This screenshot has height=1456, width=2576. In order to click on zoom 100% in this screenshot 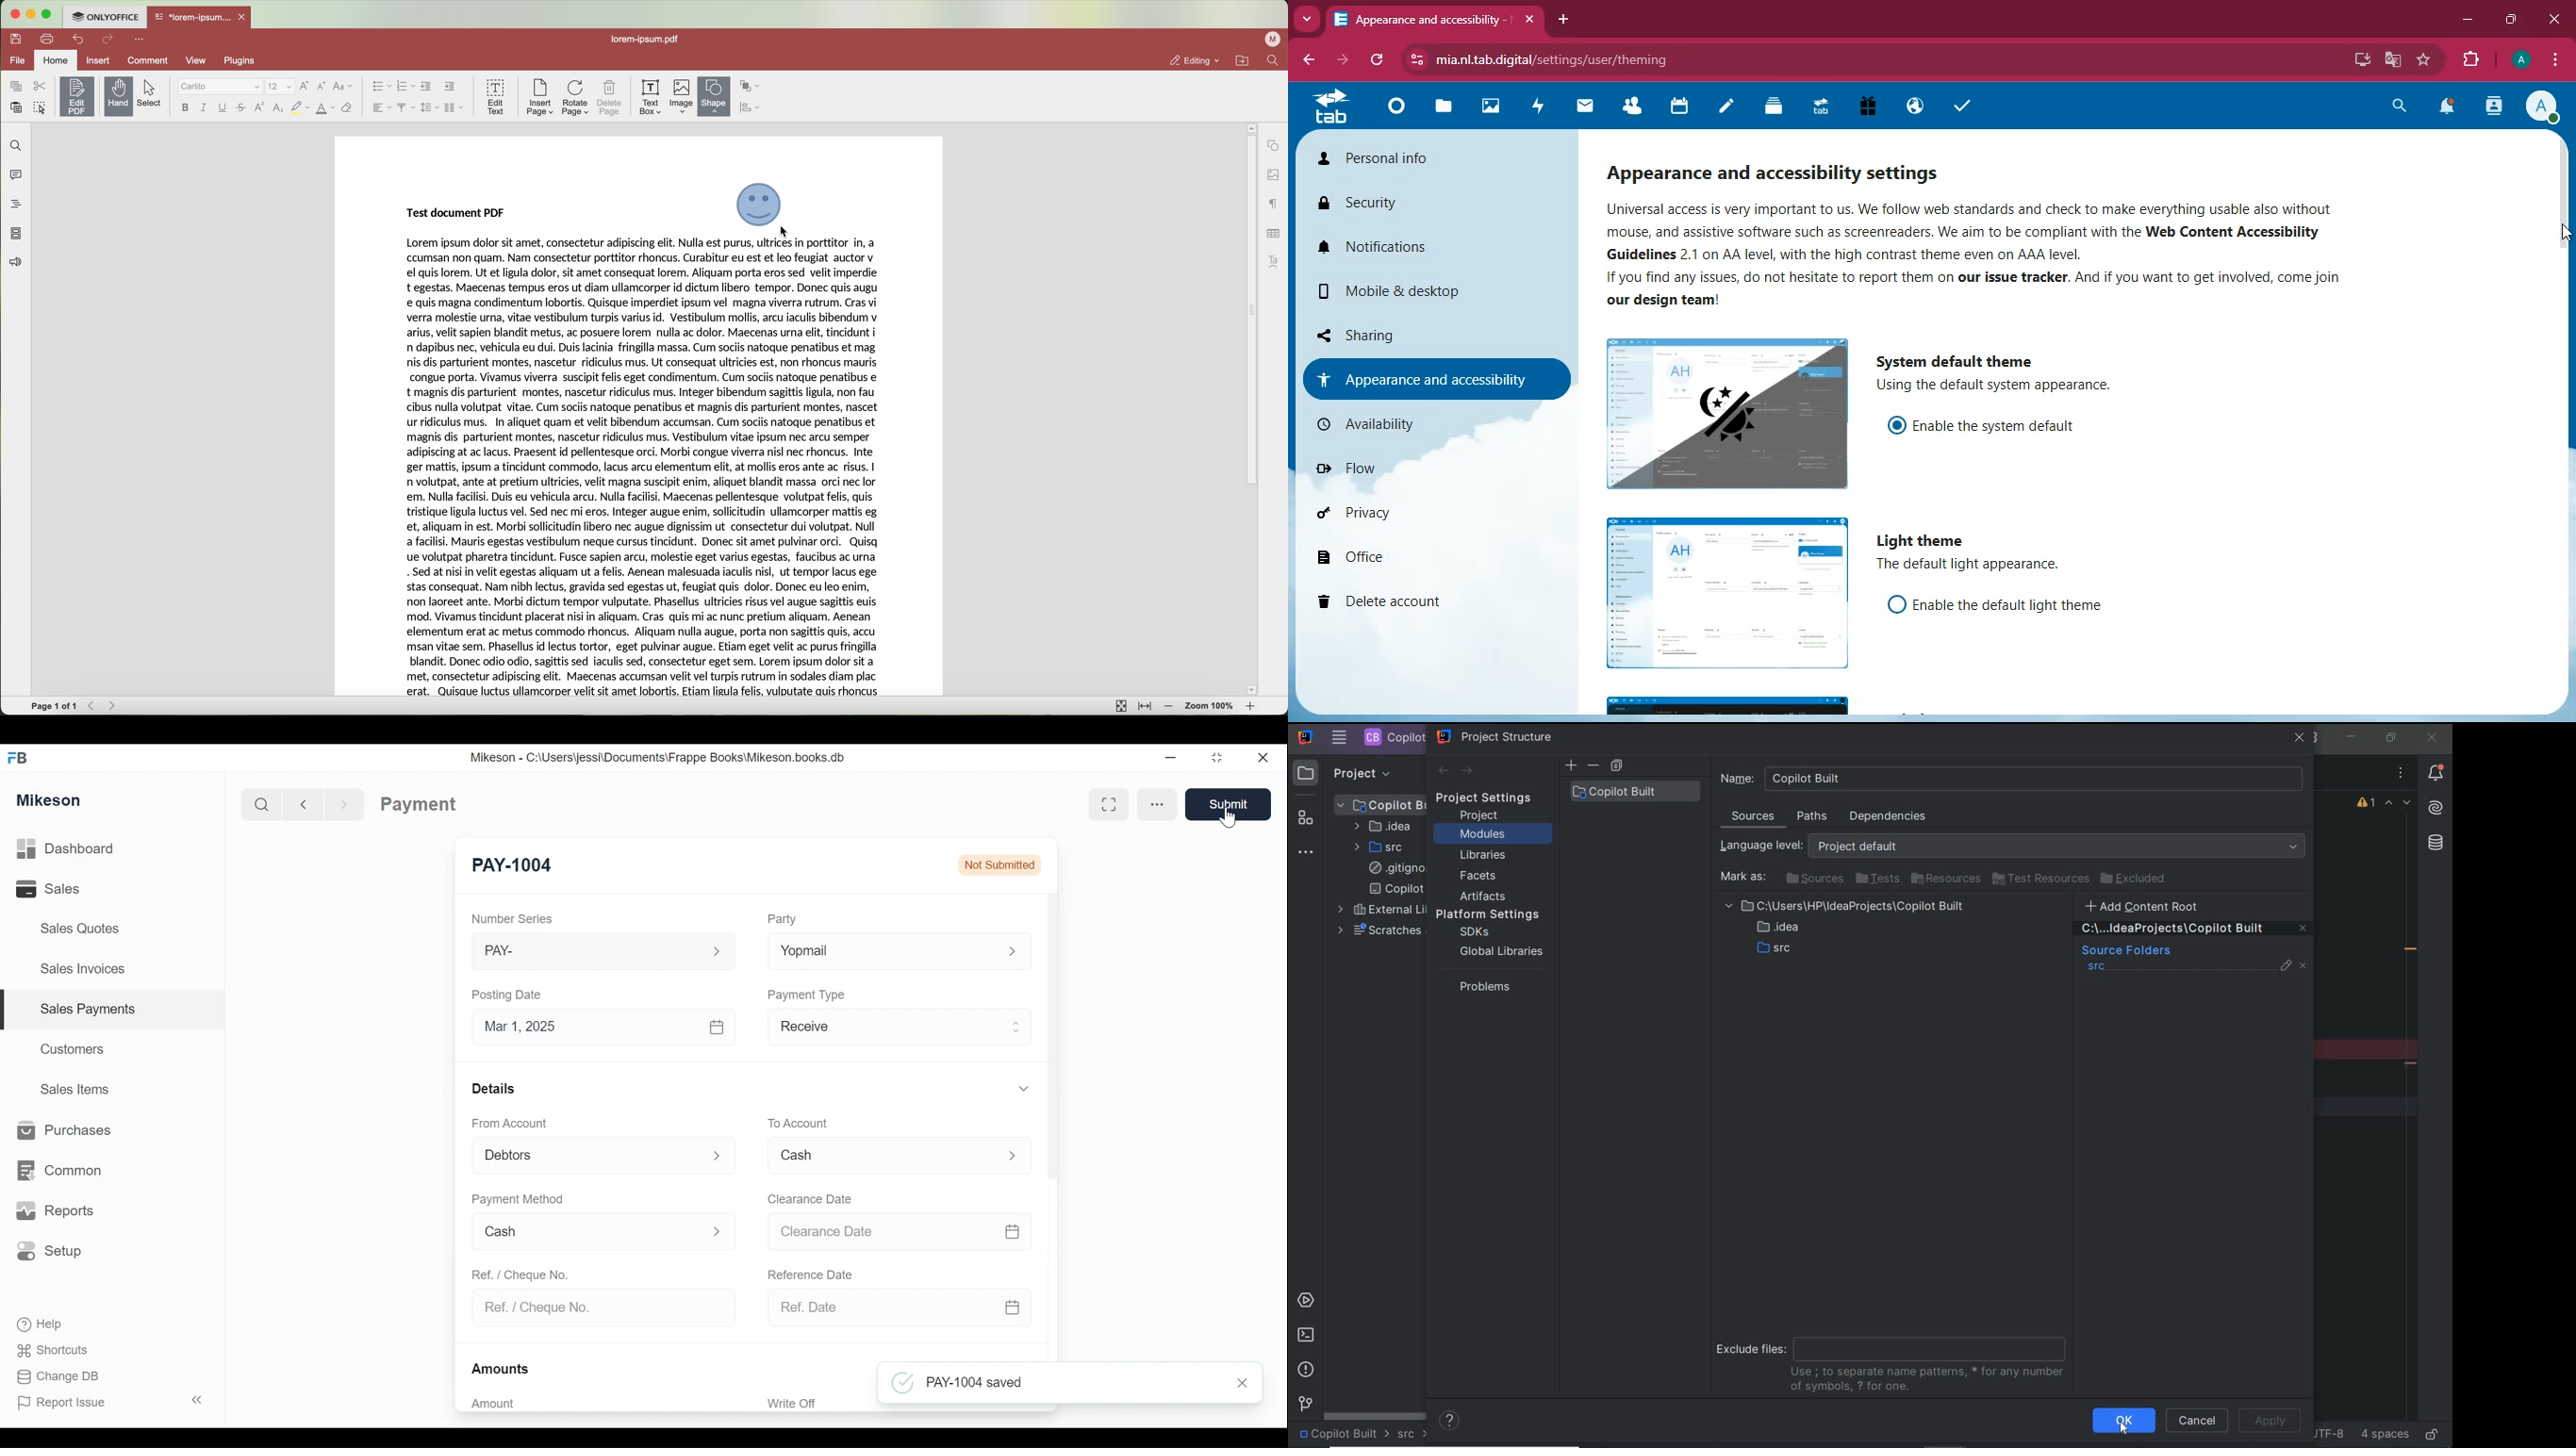, I will do `click(1209, 707)`.